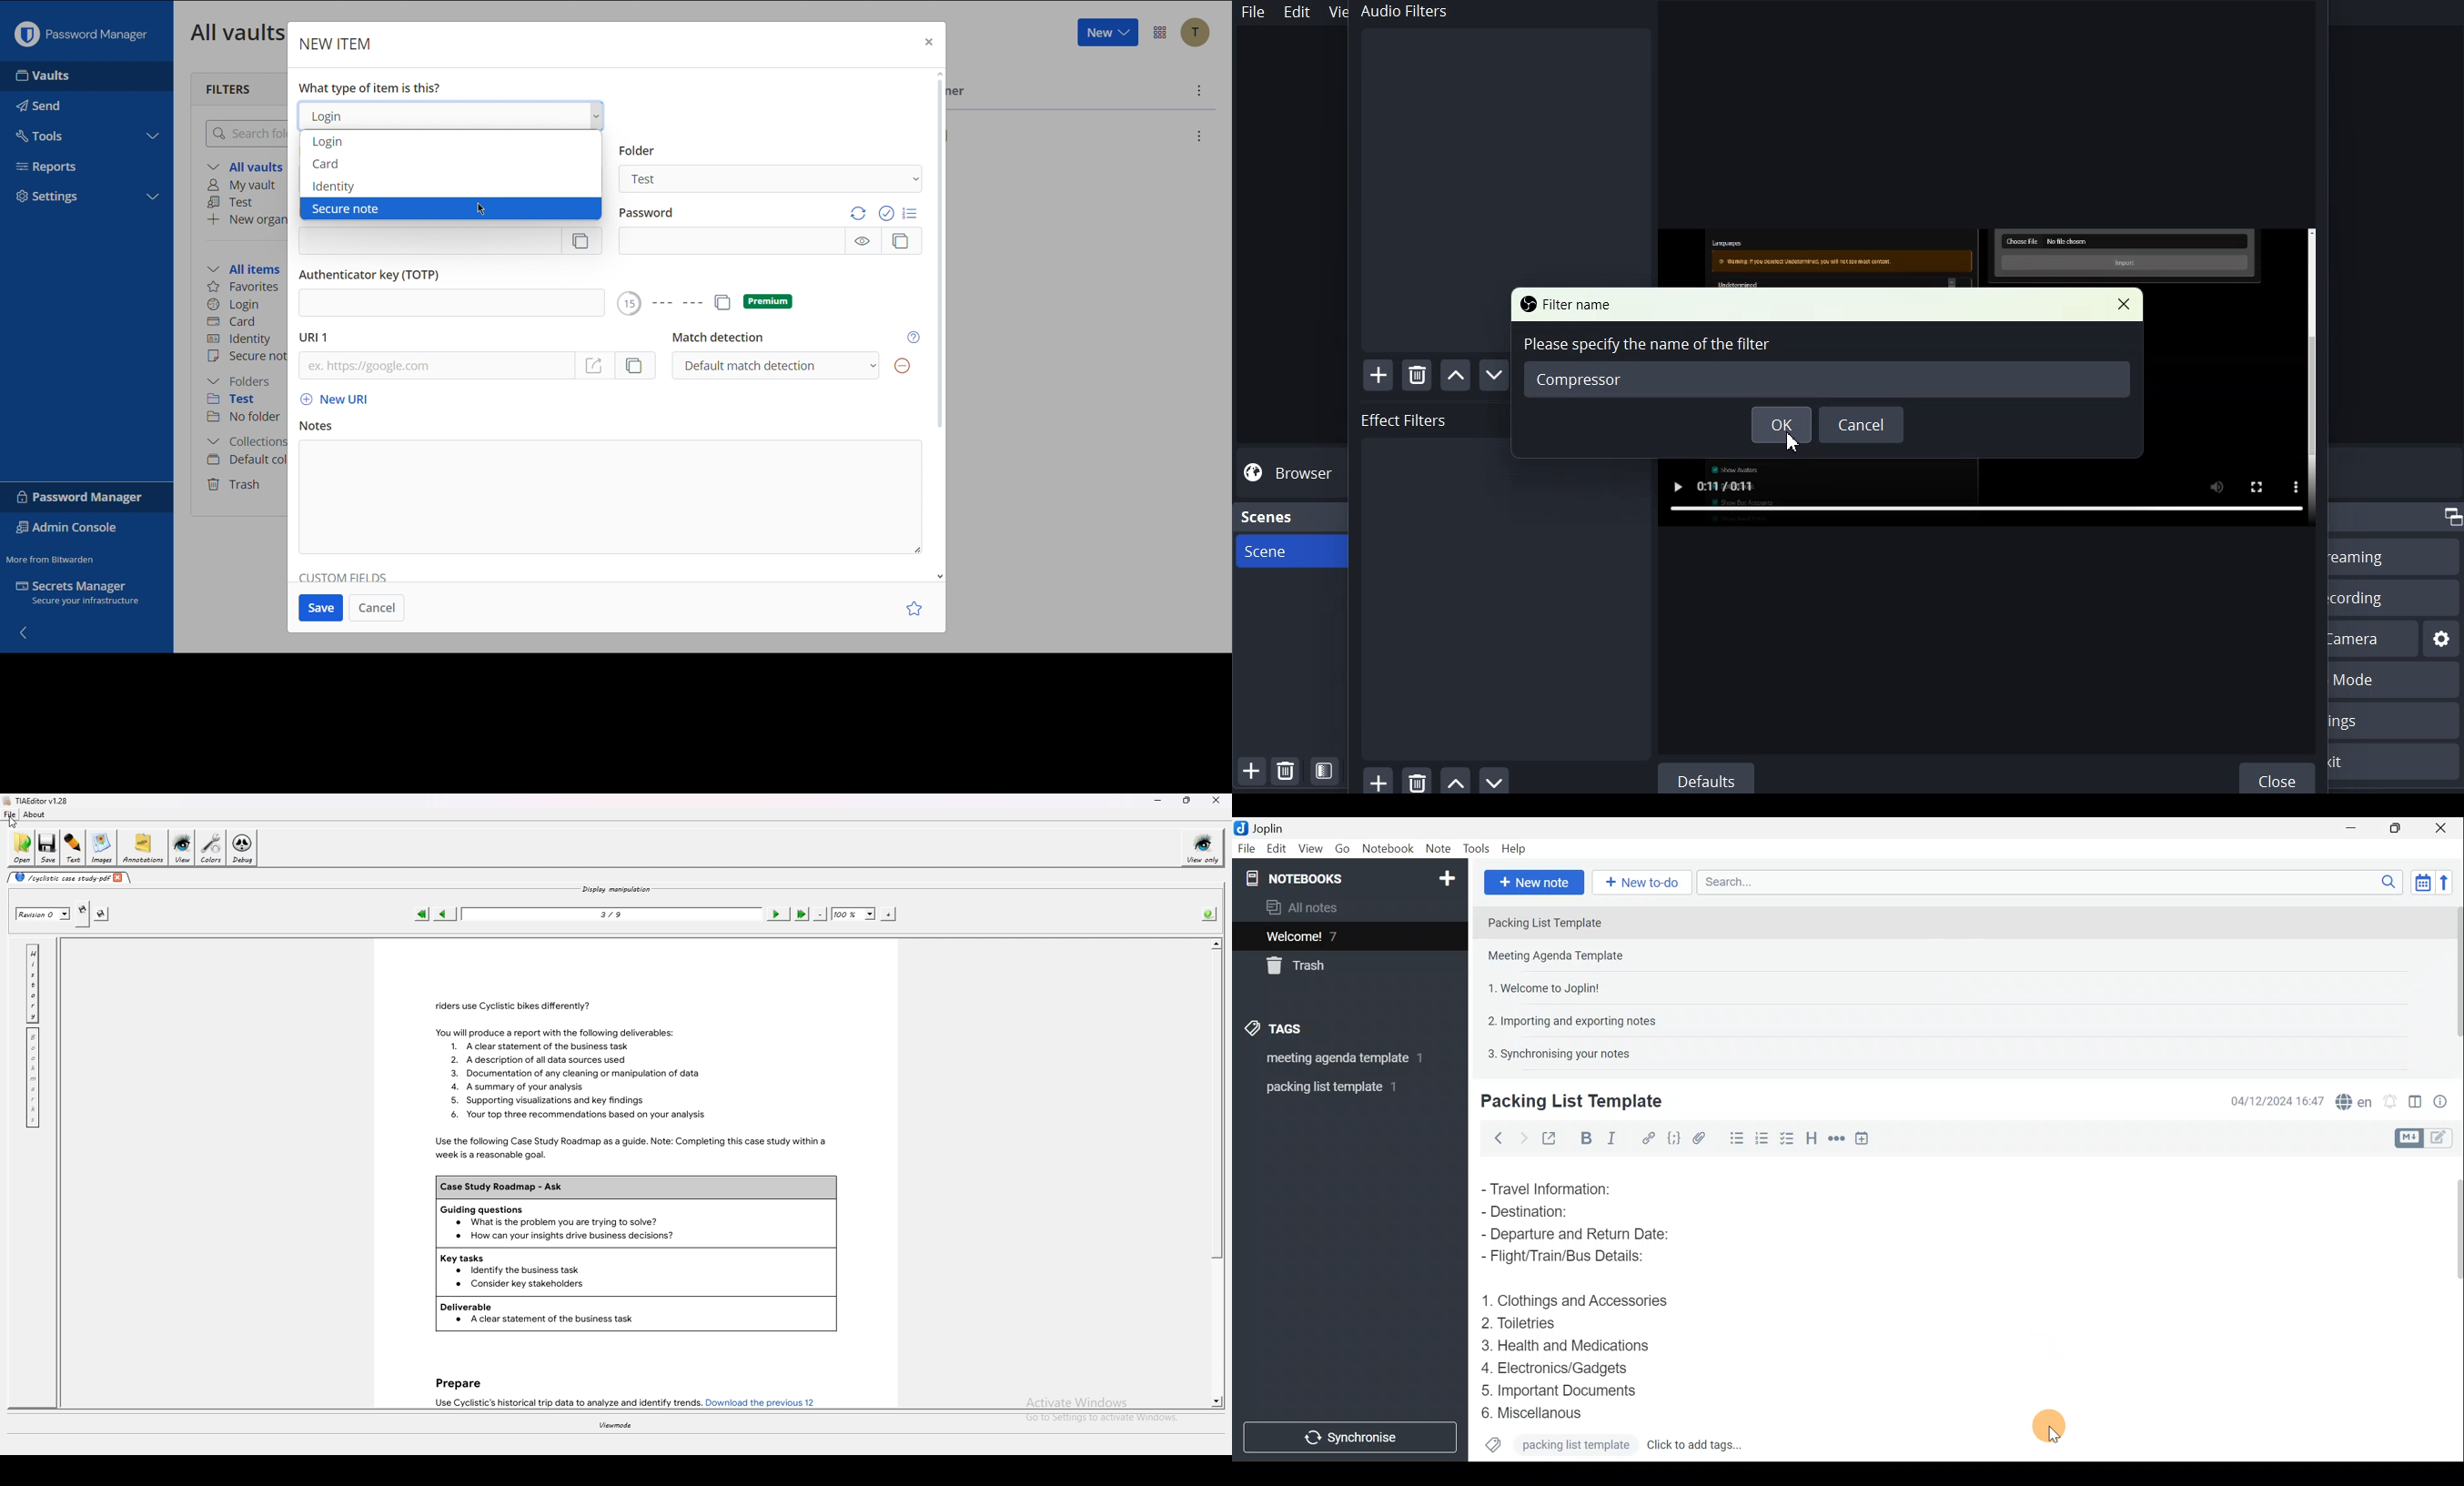 The width and height of the screenshot is (2464, 1512). What do you see at coordinates (2445, 1100) in the screenshot?
I see `Note properties` at bounding box center [2445, 1100].